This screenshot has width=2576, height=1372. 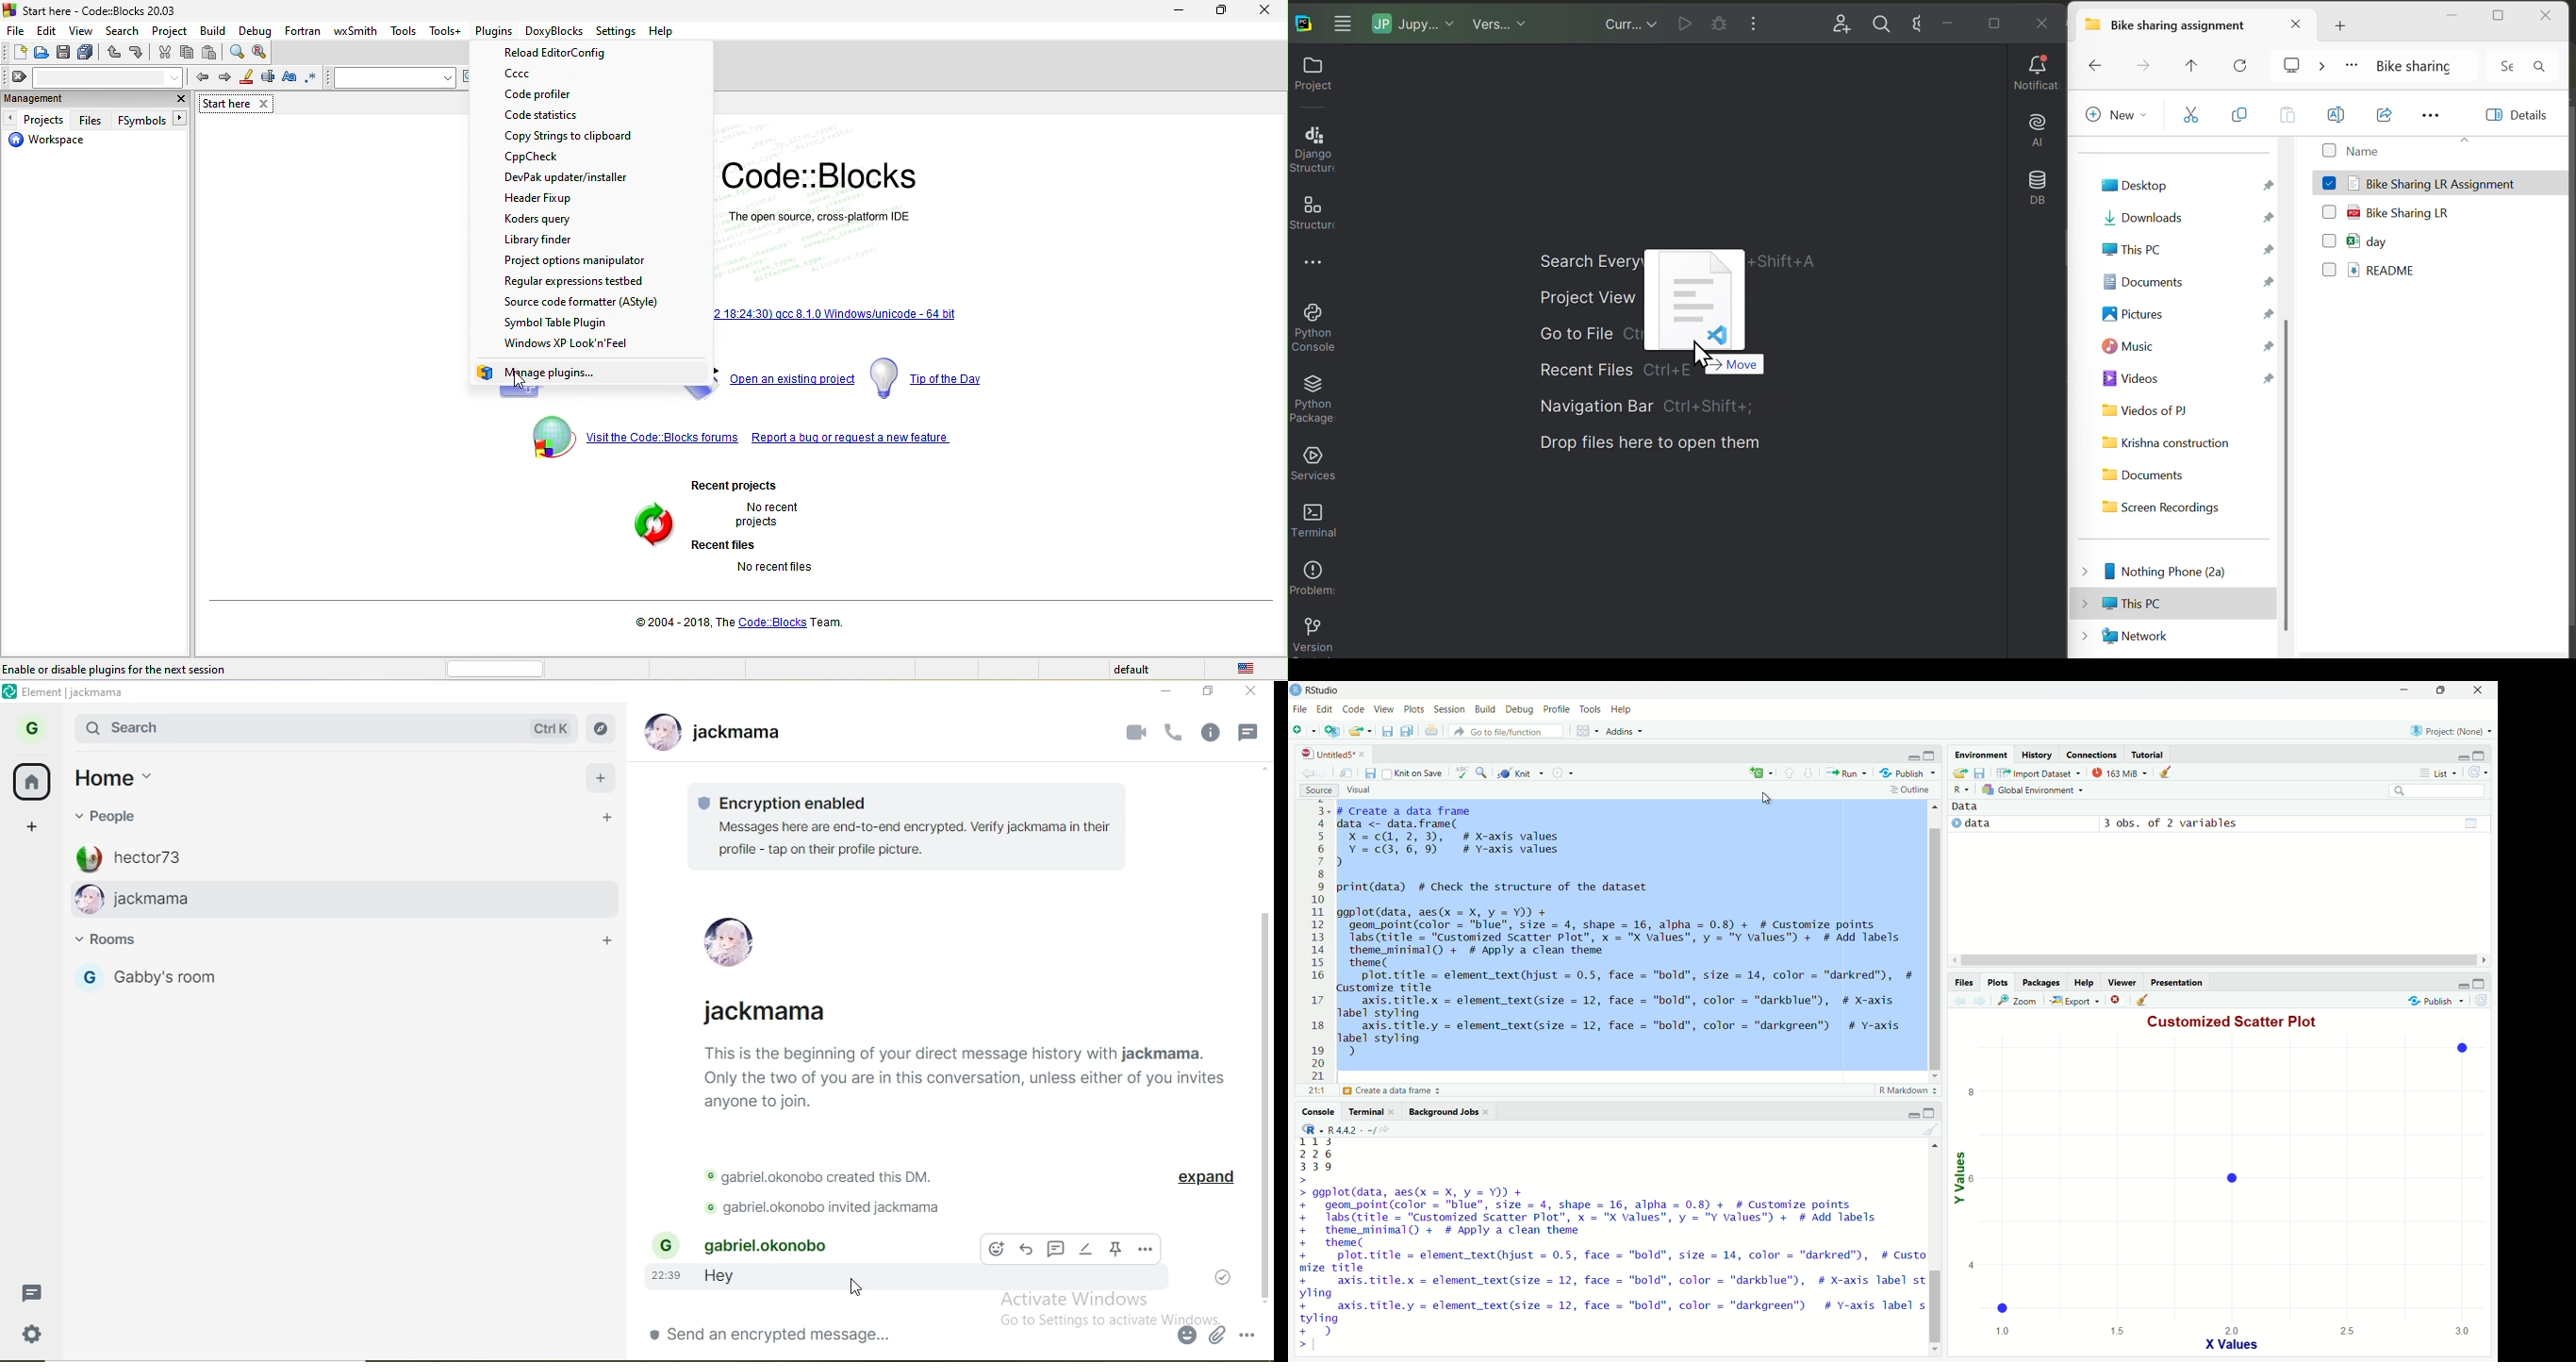 I want to click on Add user, so click(x=1835, y=23).